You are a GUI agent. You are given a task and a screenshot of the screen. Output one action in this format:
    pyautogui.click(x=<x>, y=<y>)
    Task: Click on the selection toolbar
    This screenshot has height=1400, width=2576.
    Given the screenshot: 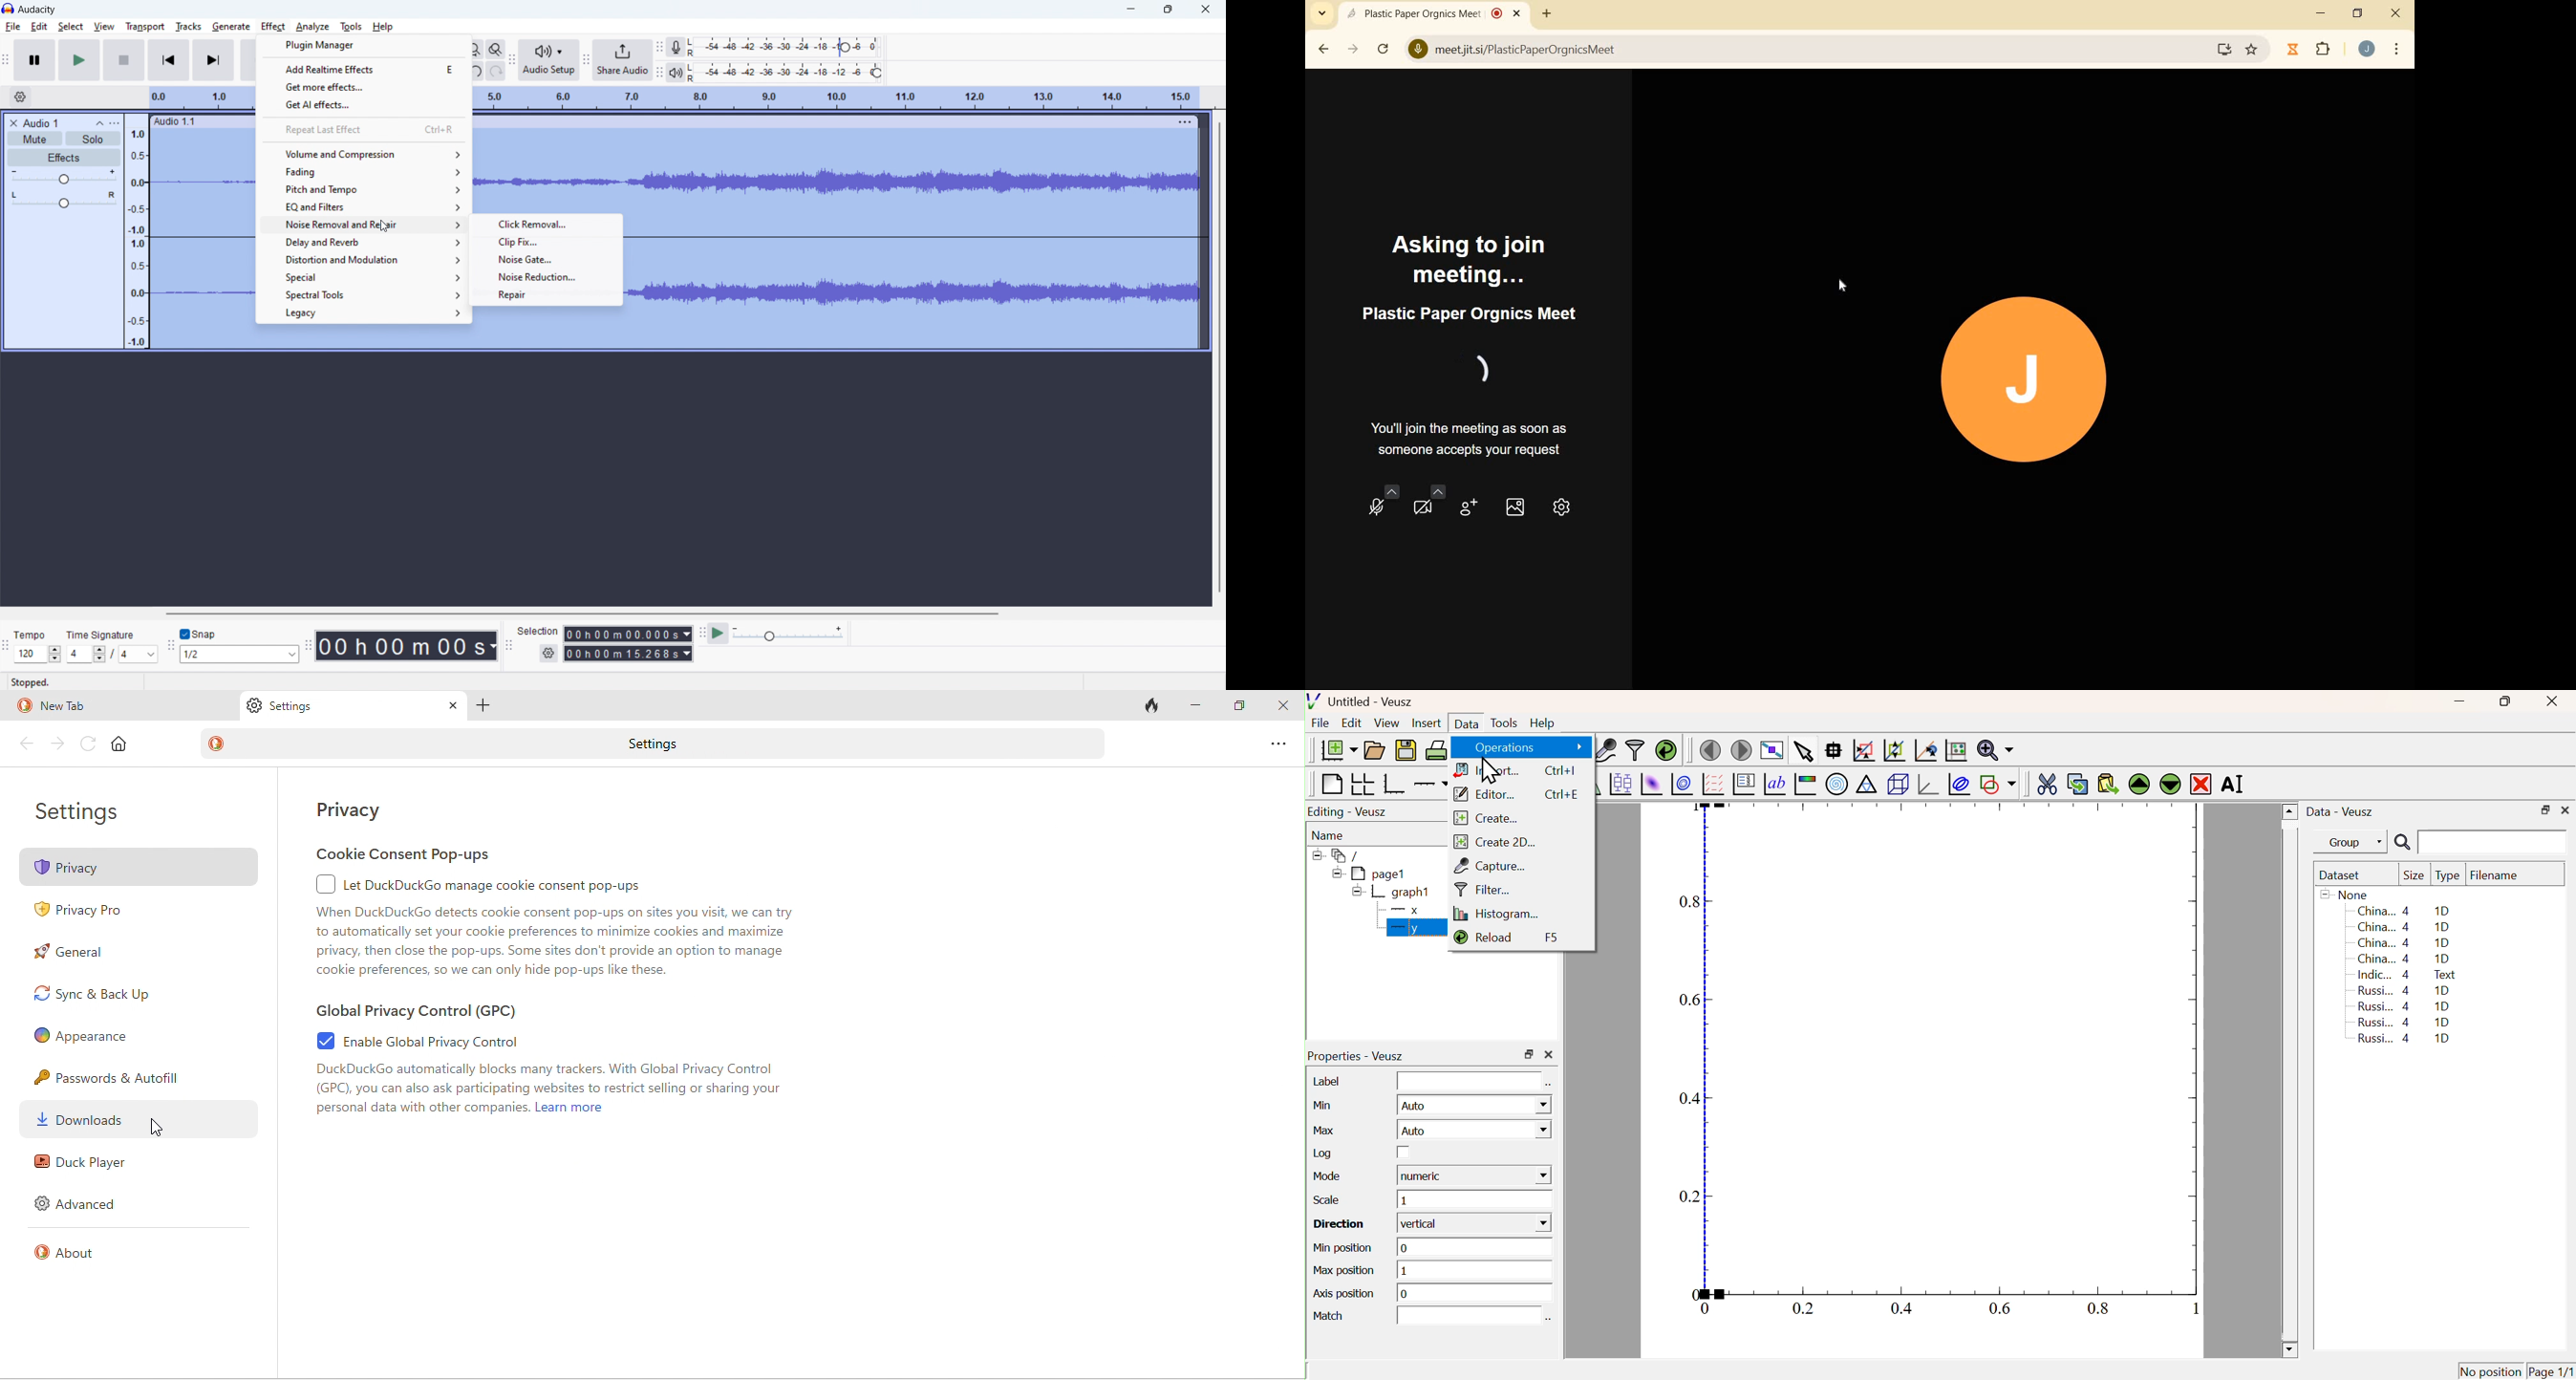 What is the action you would take?
    pyautogui.click(x=509, y=643)
    